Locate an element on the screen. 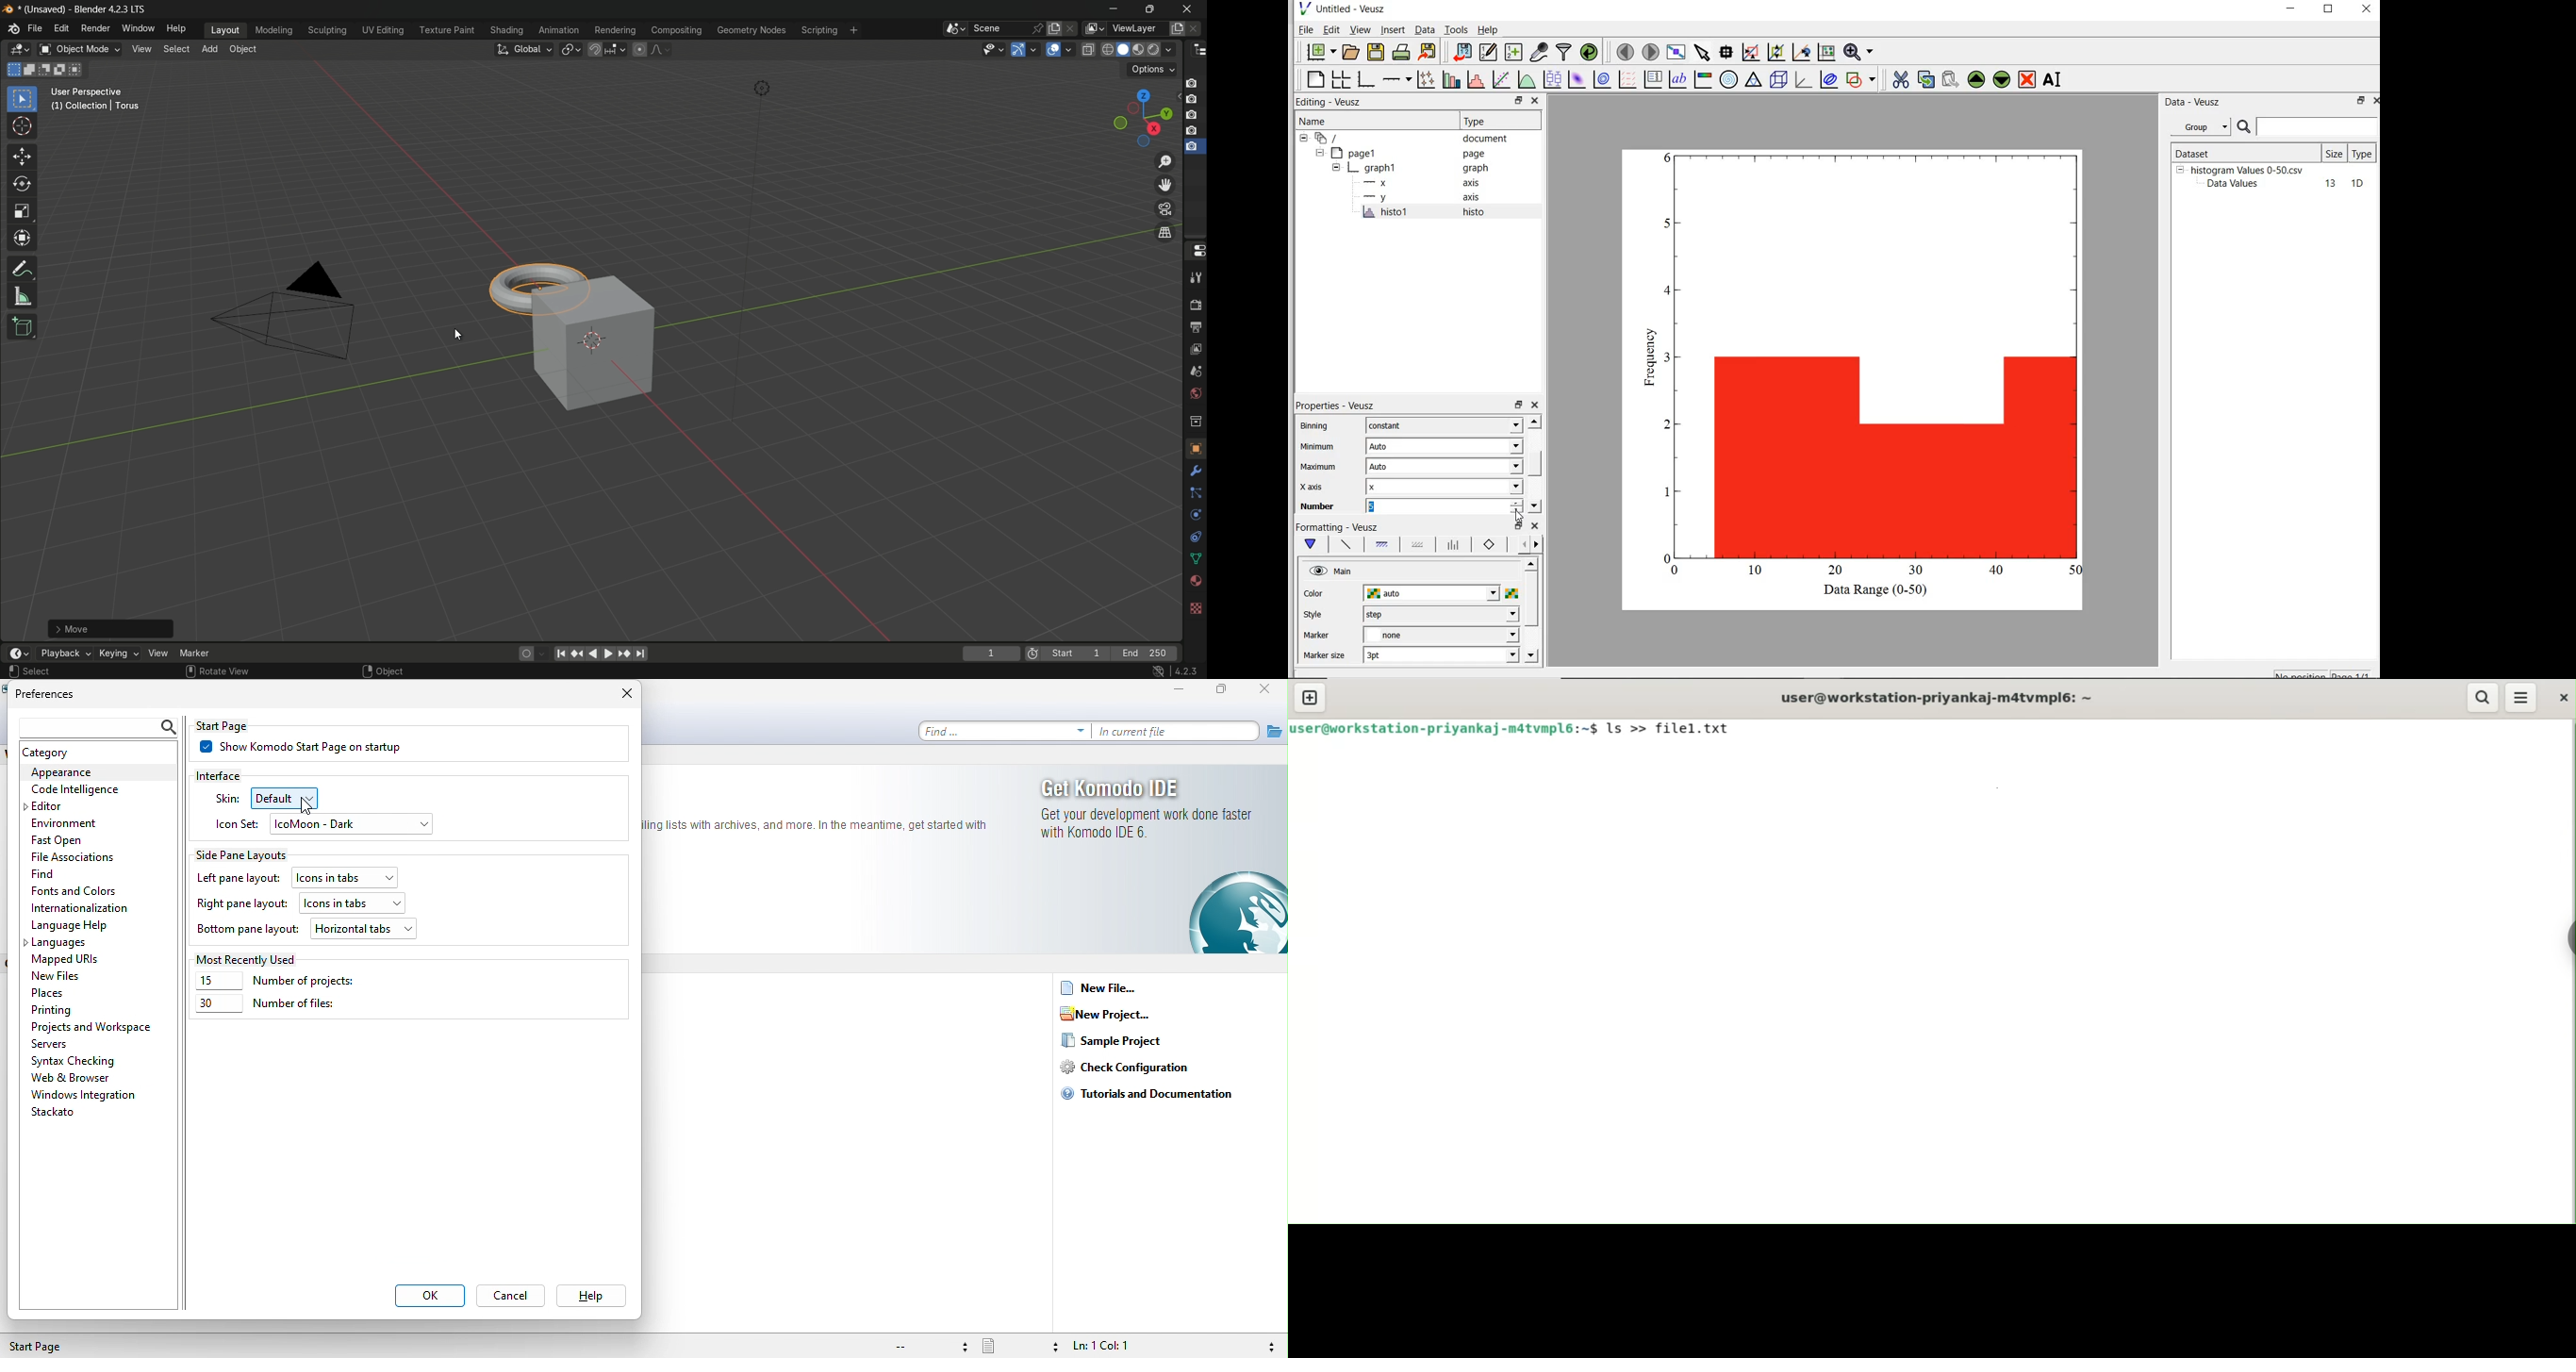  move  is located at coordinates (111, 627).